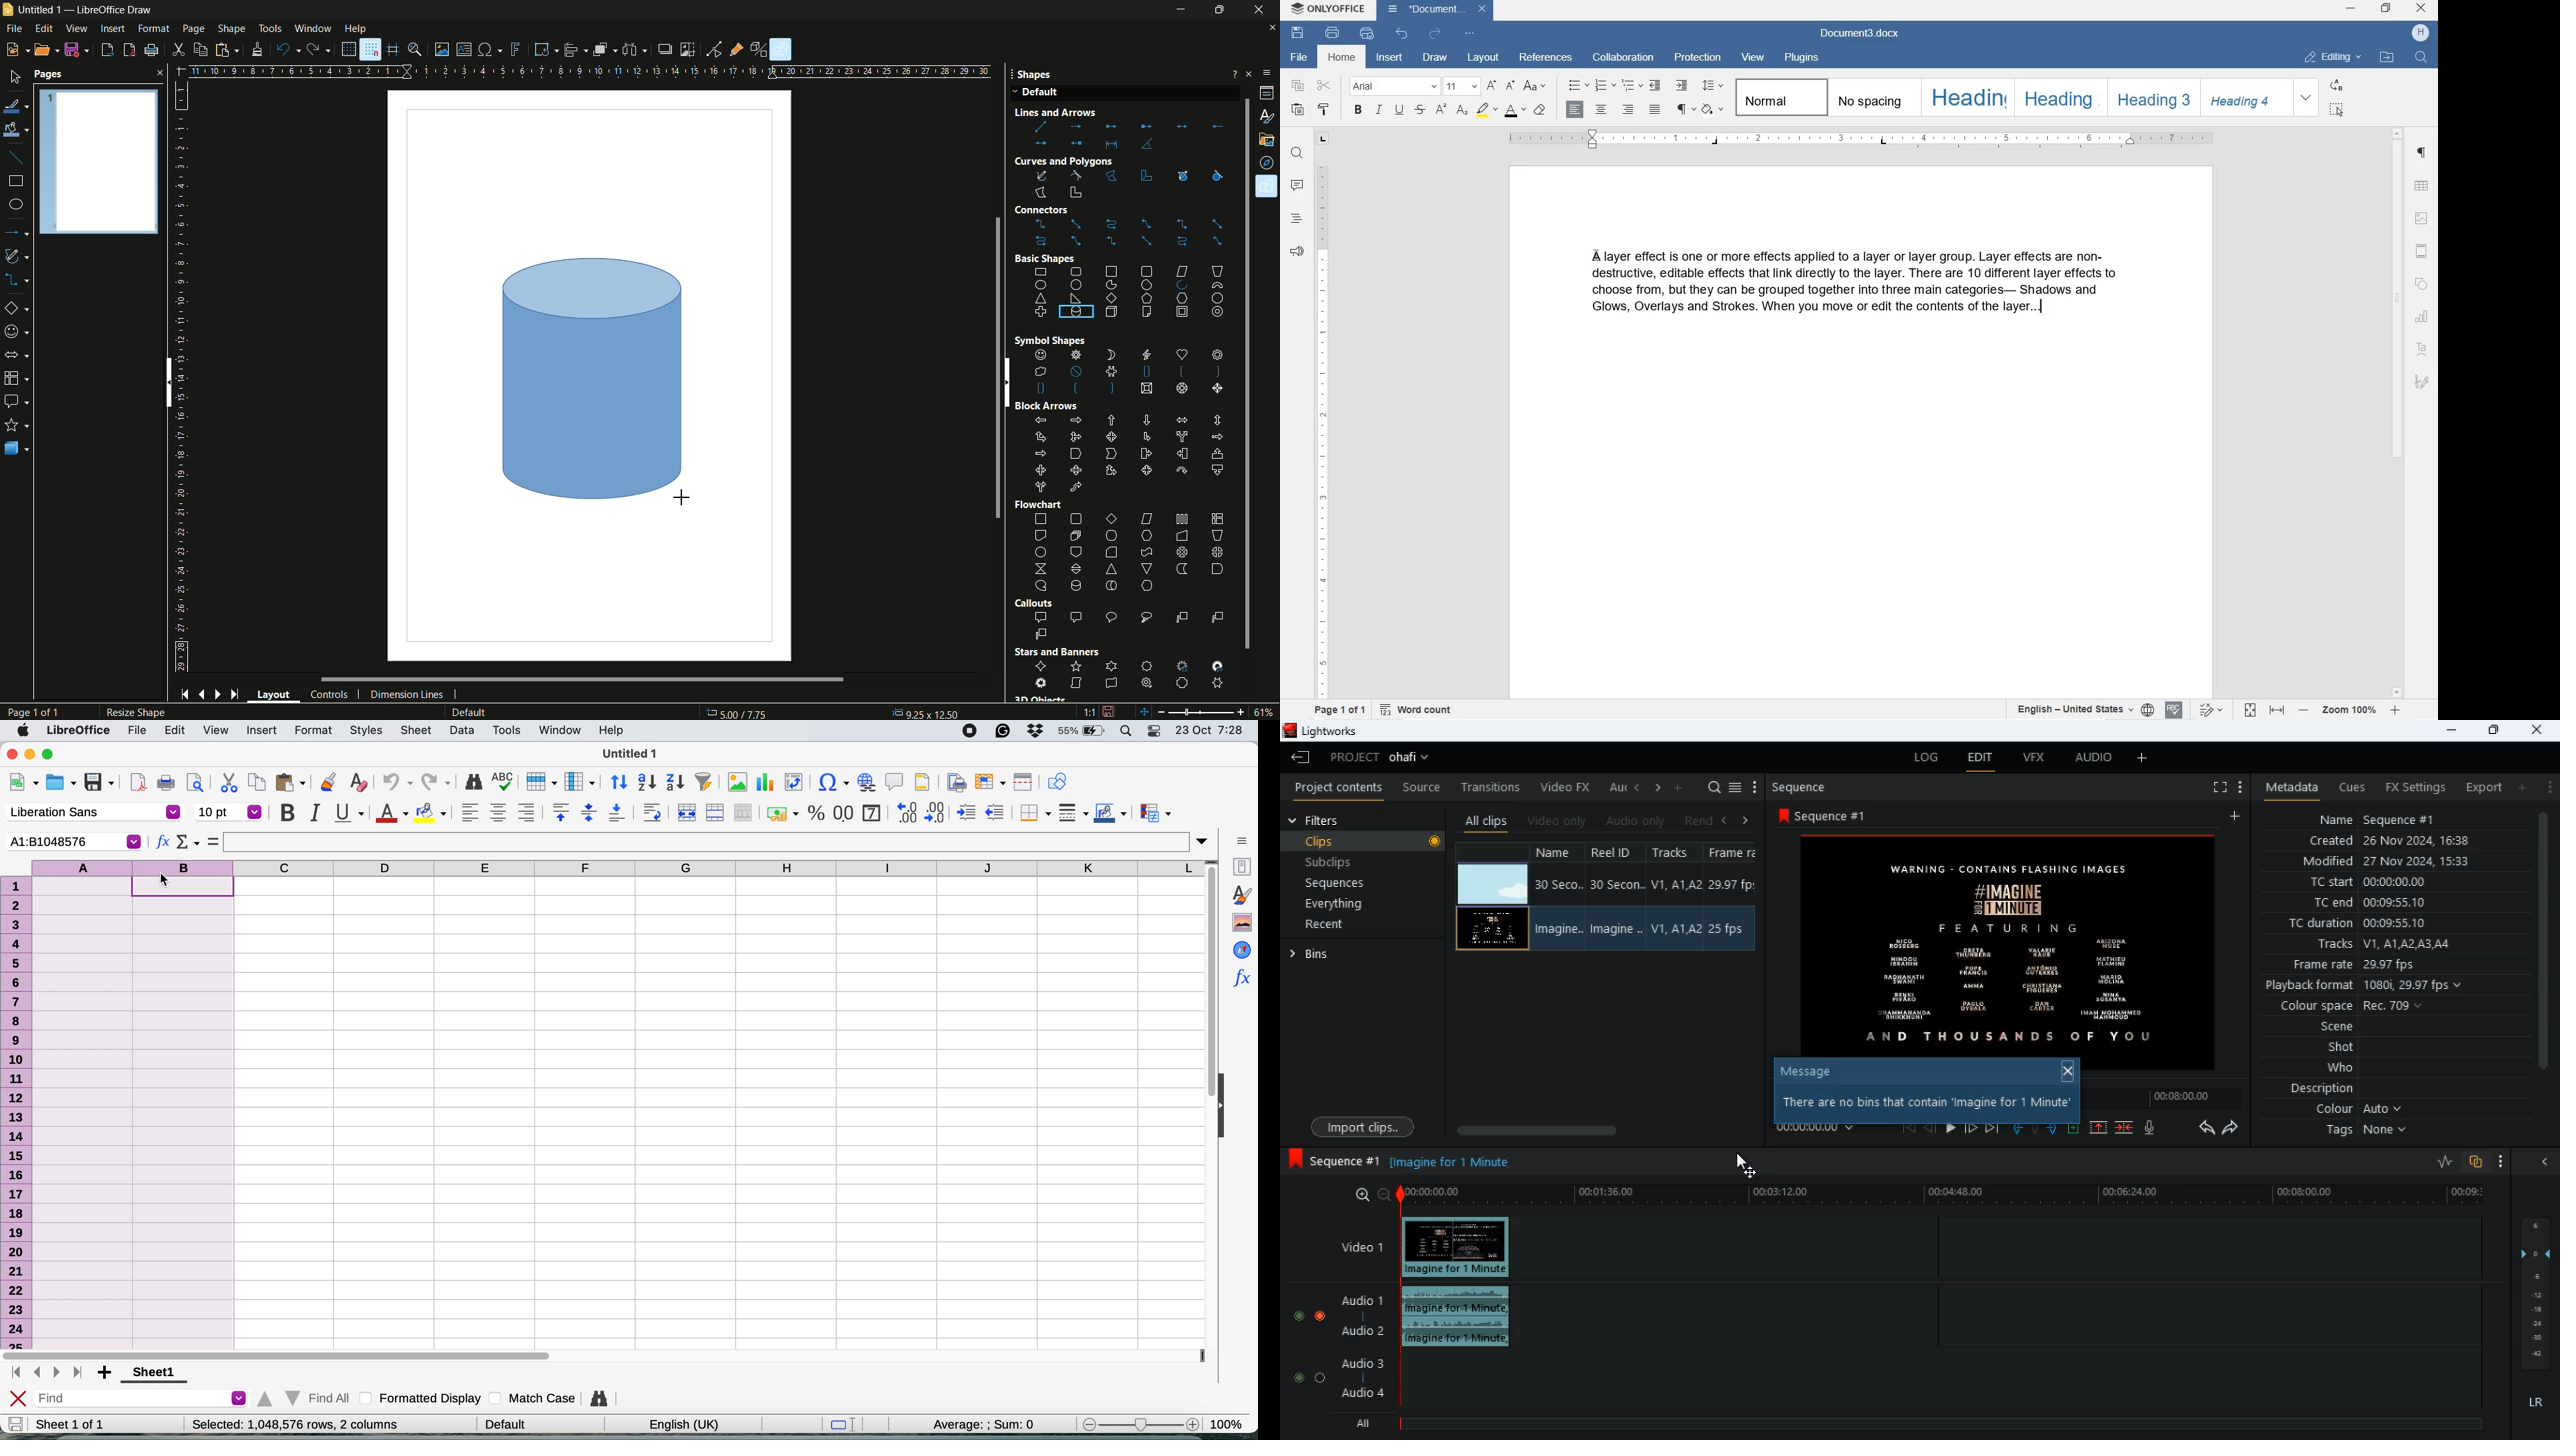  Describe the element at coordinates (832, 782) in the screenshot. I see `insert special characters` at that location.